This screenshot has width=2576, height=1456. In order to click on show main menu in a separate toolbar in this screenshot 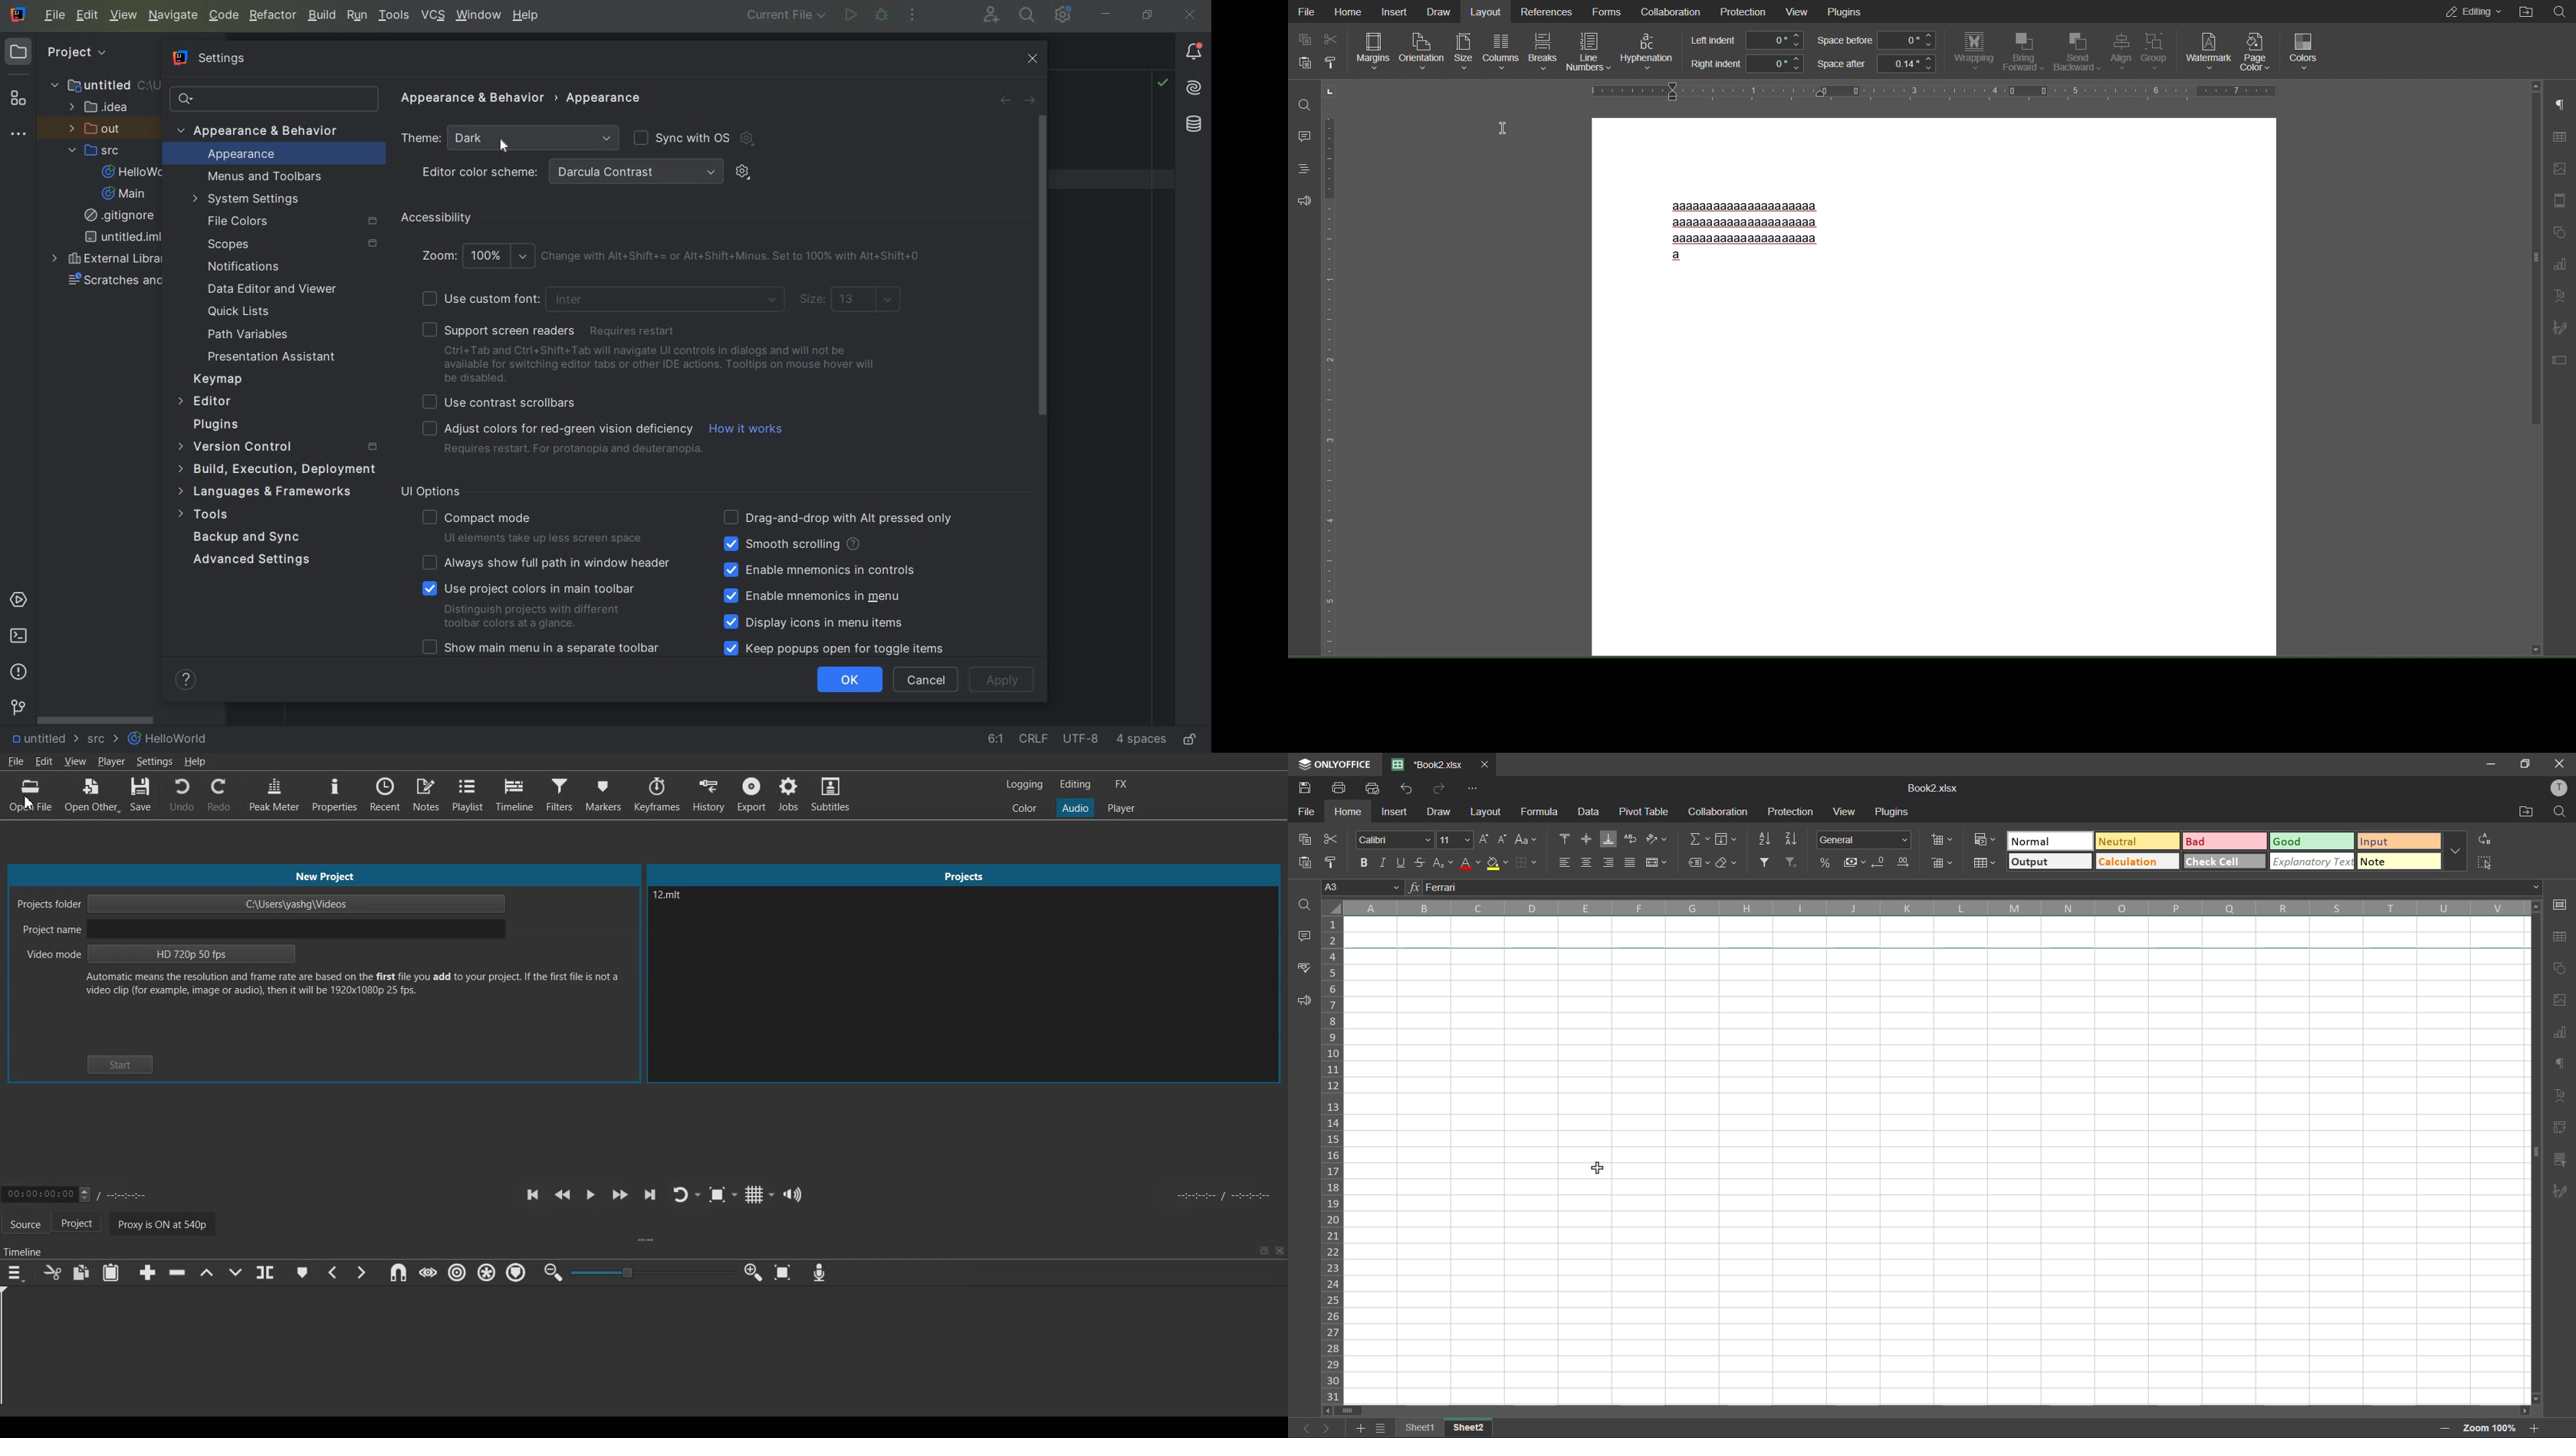, I will do `click(546, 650)`.